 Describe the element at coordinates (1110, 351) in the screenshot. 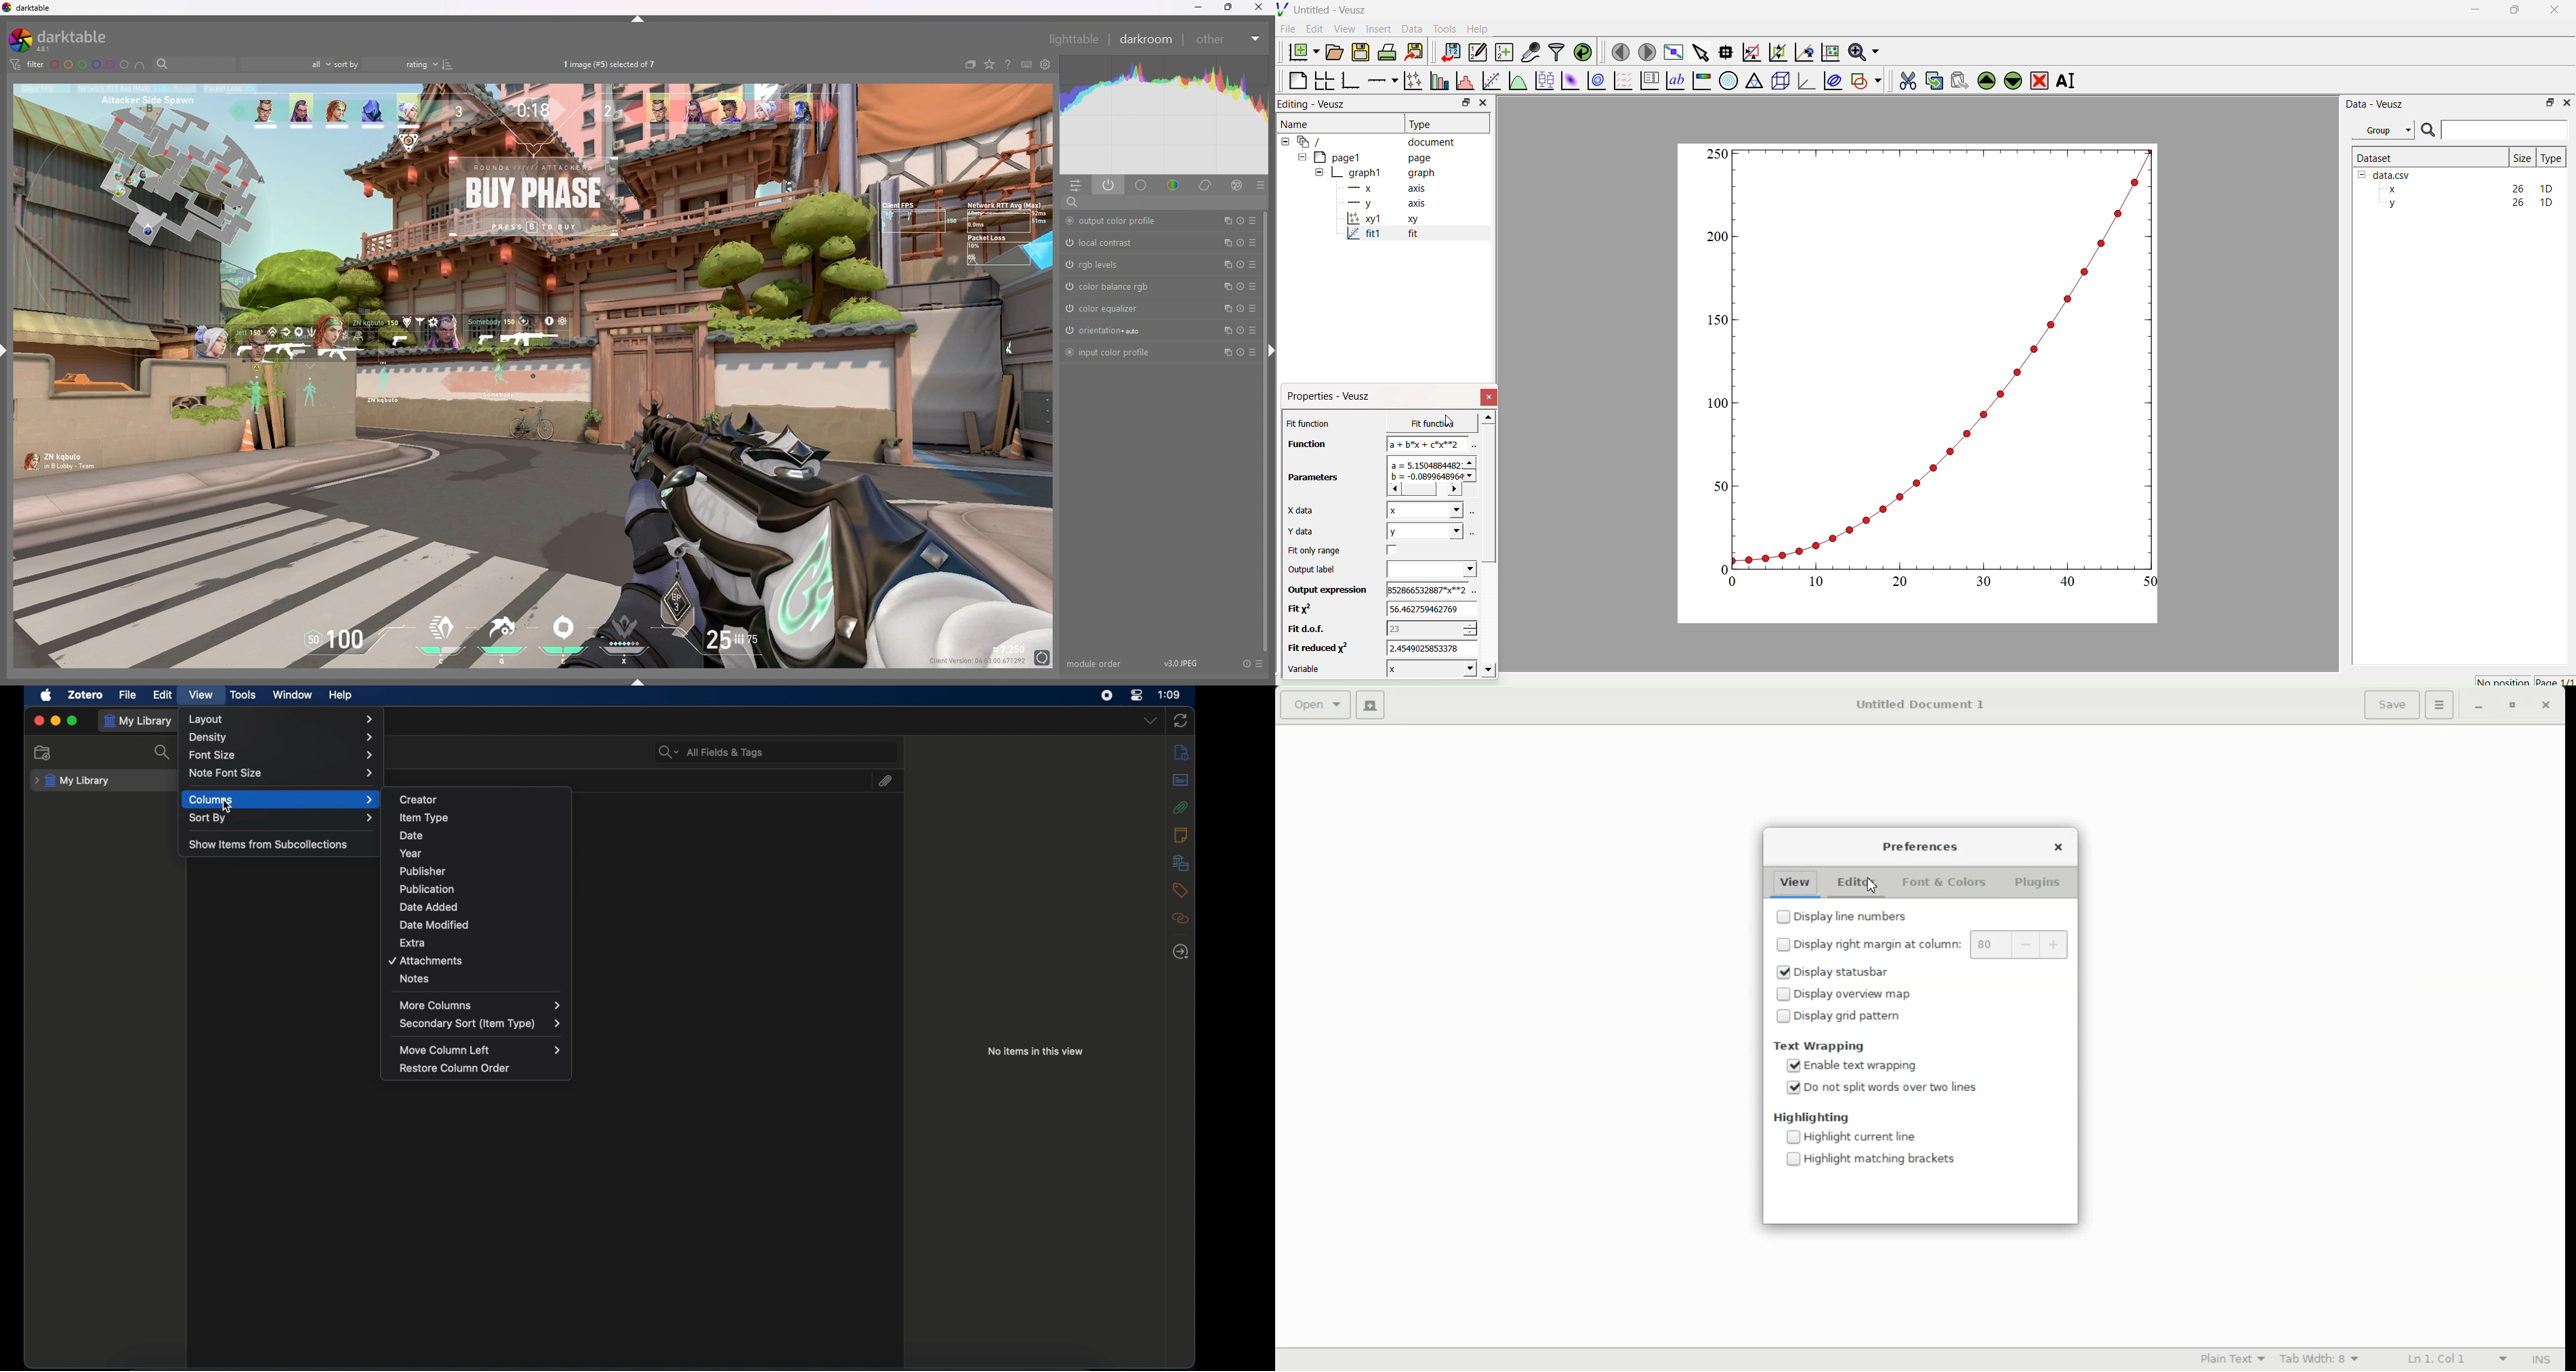

I see `input color profile` at that location.